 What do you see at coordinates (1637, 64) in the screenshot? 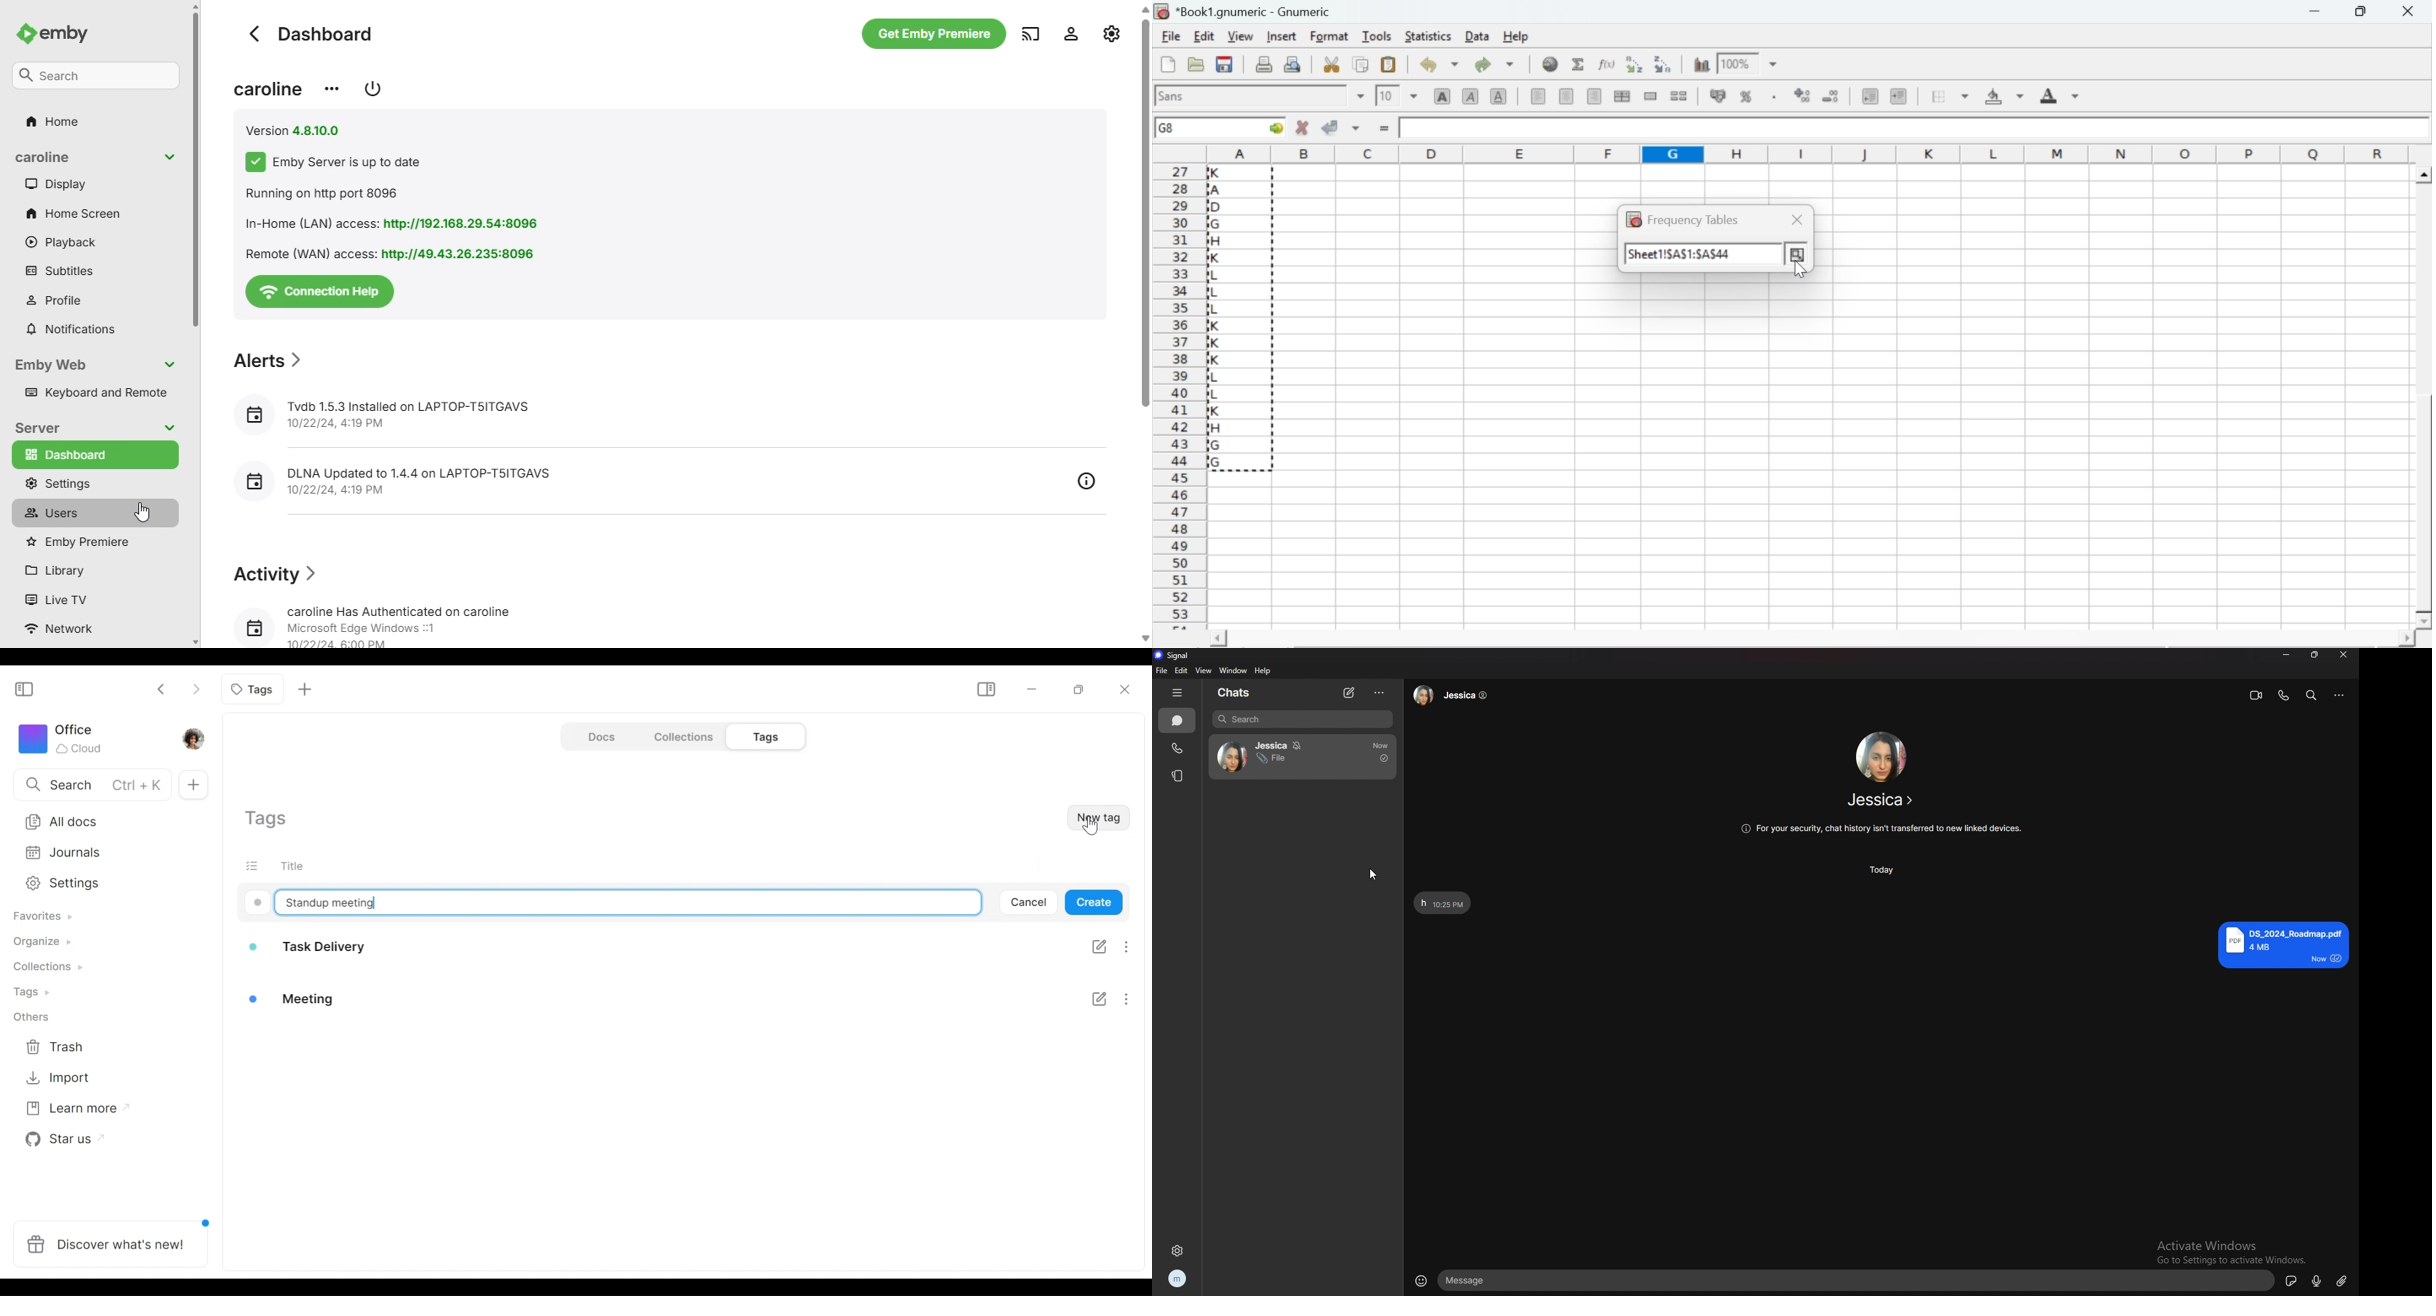
I see `Sort the selected region in ascending order based on the first column selected` at bounding box center [1637, 64].